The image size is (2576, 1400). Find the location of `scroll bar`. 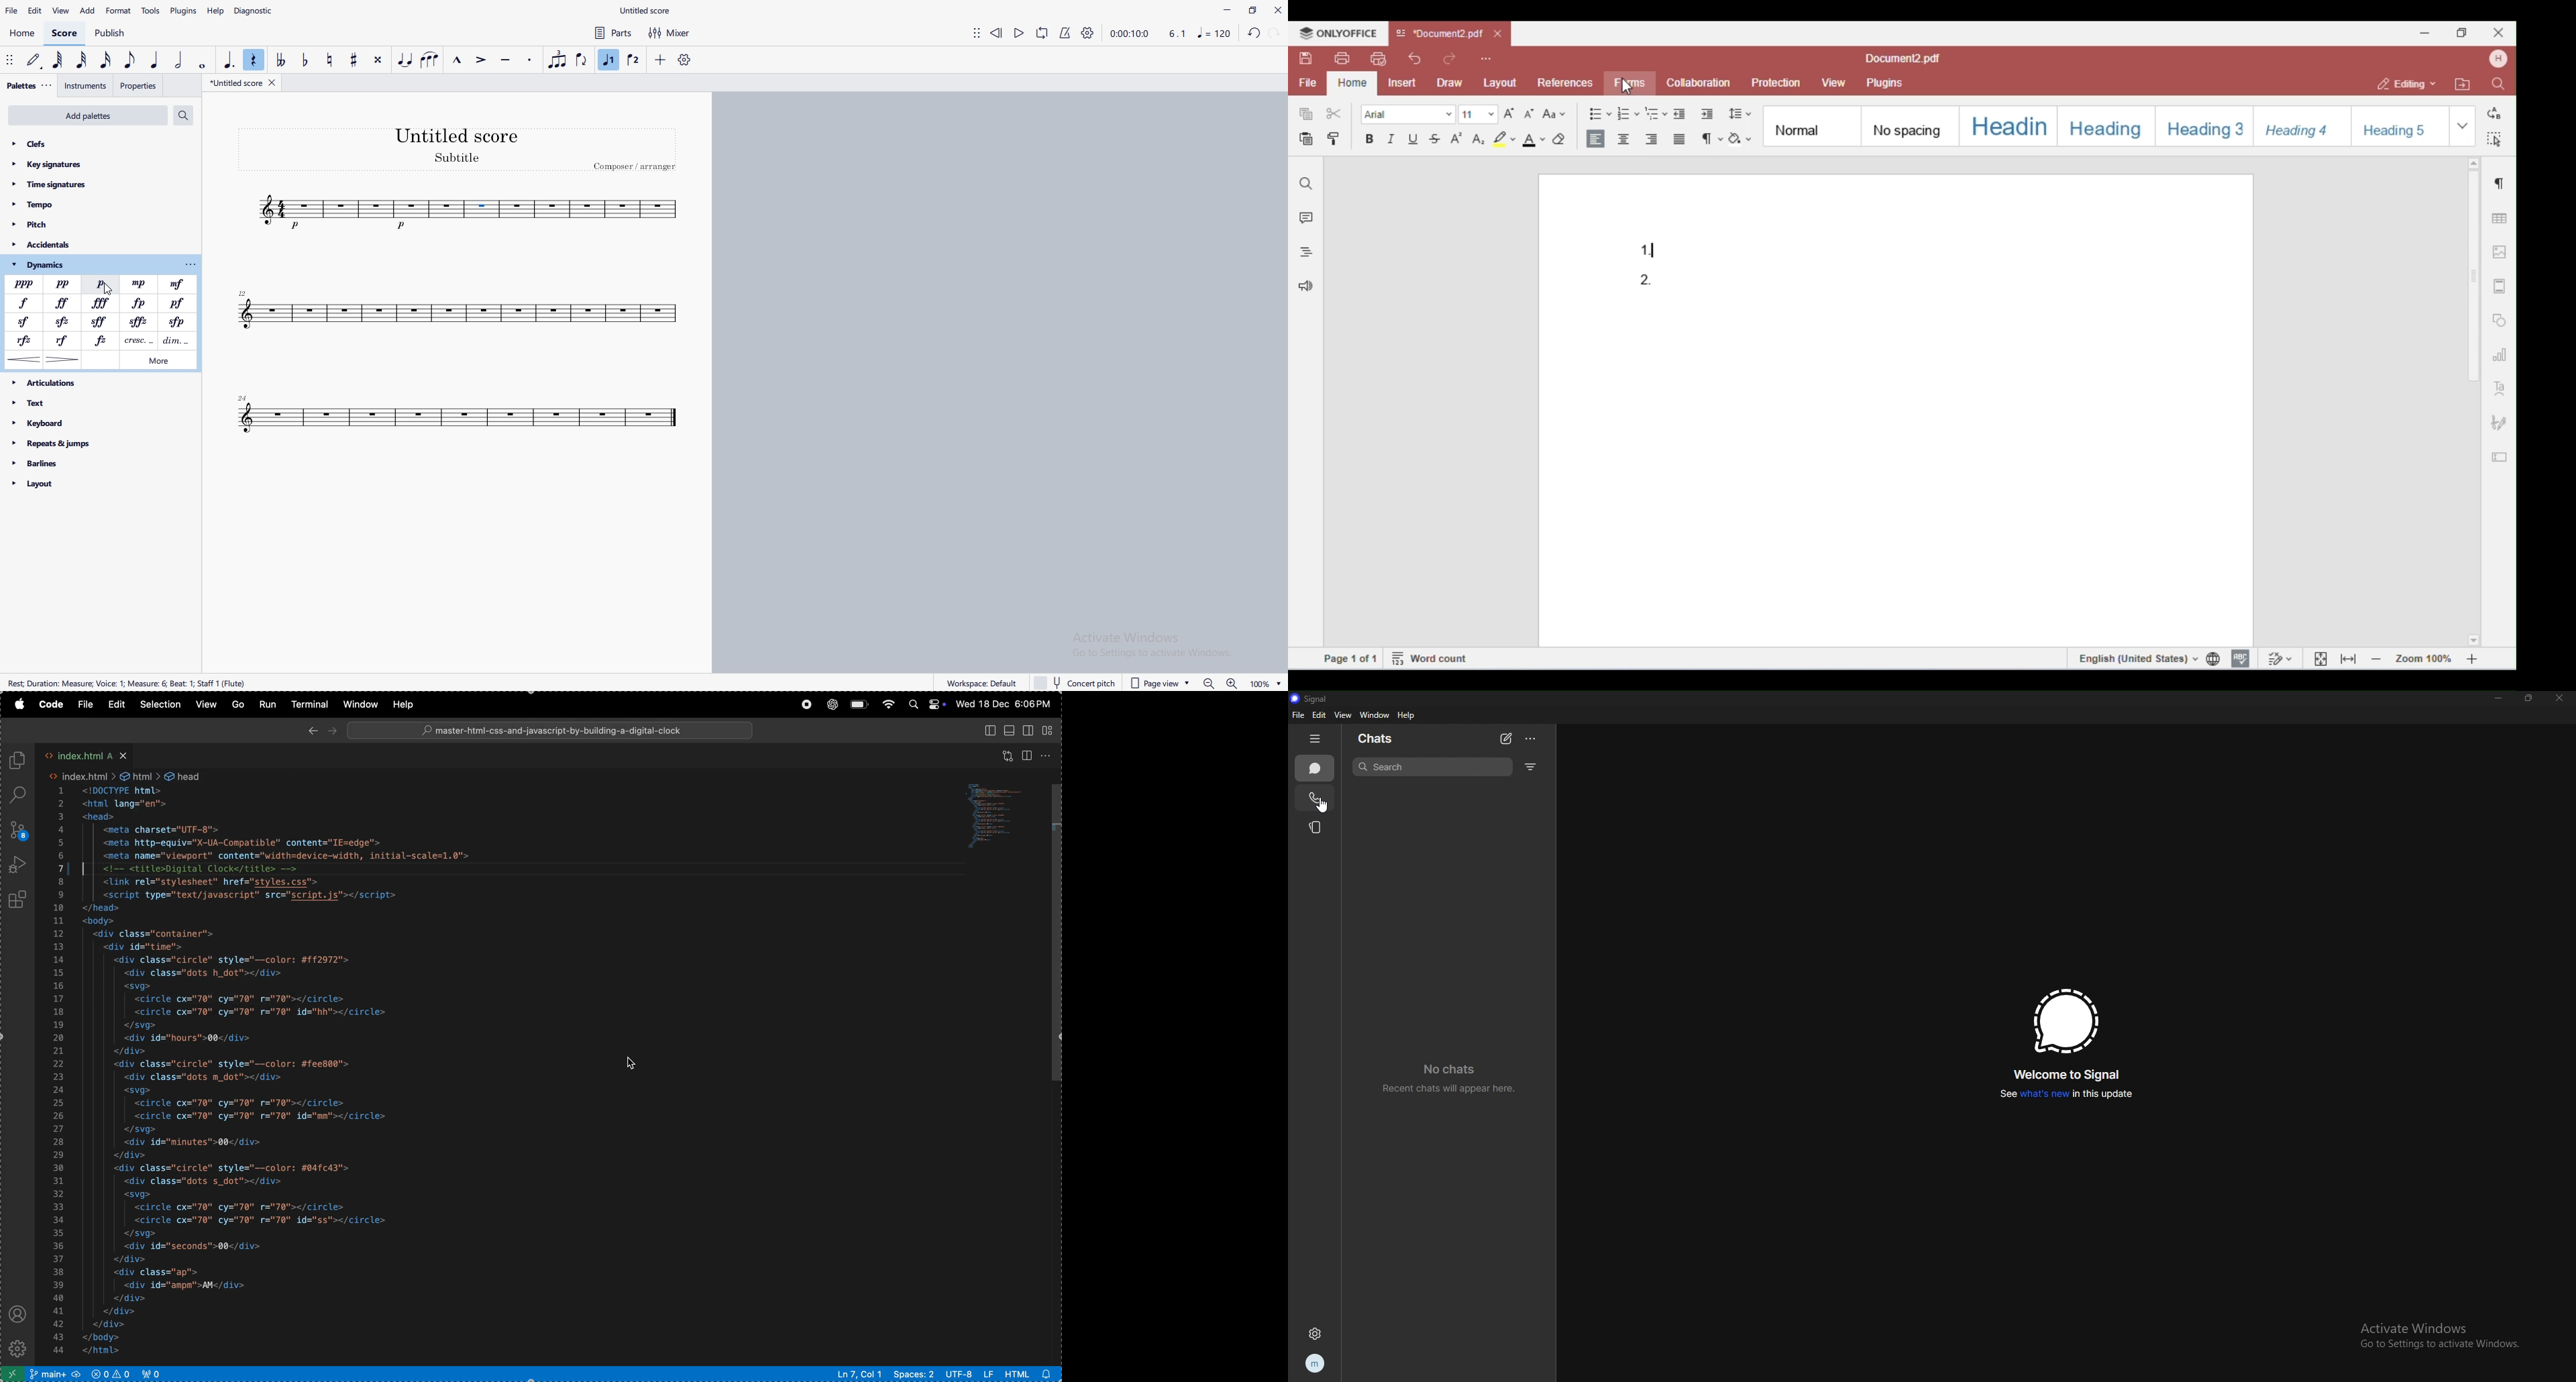

scroll bar is located at coordinates (1055, 937).